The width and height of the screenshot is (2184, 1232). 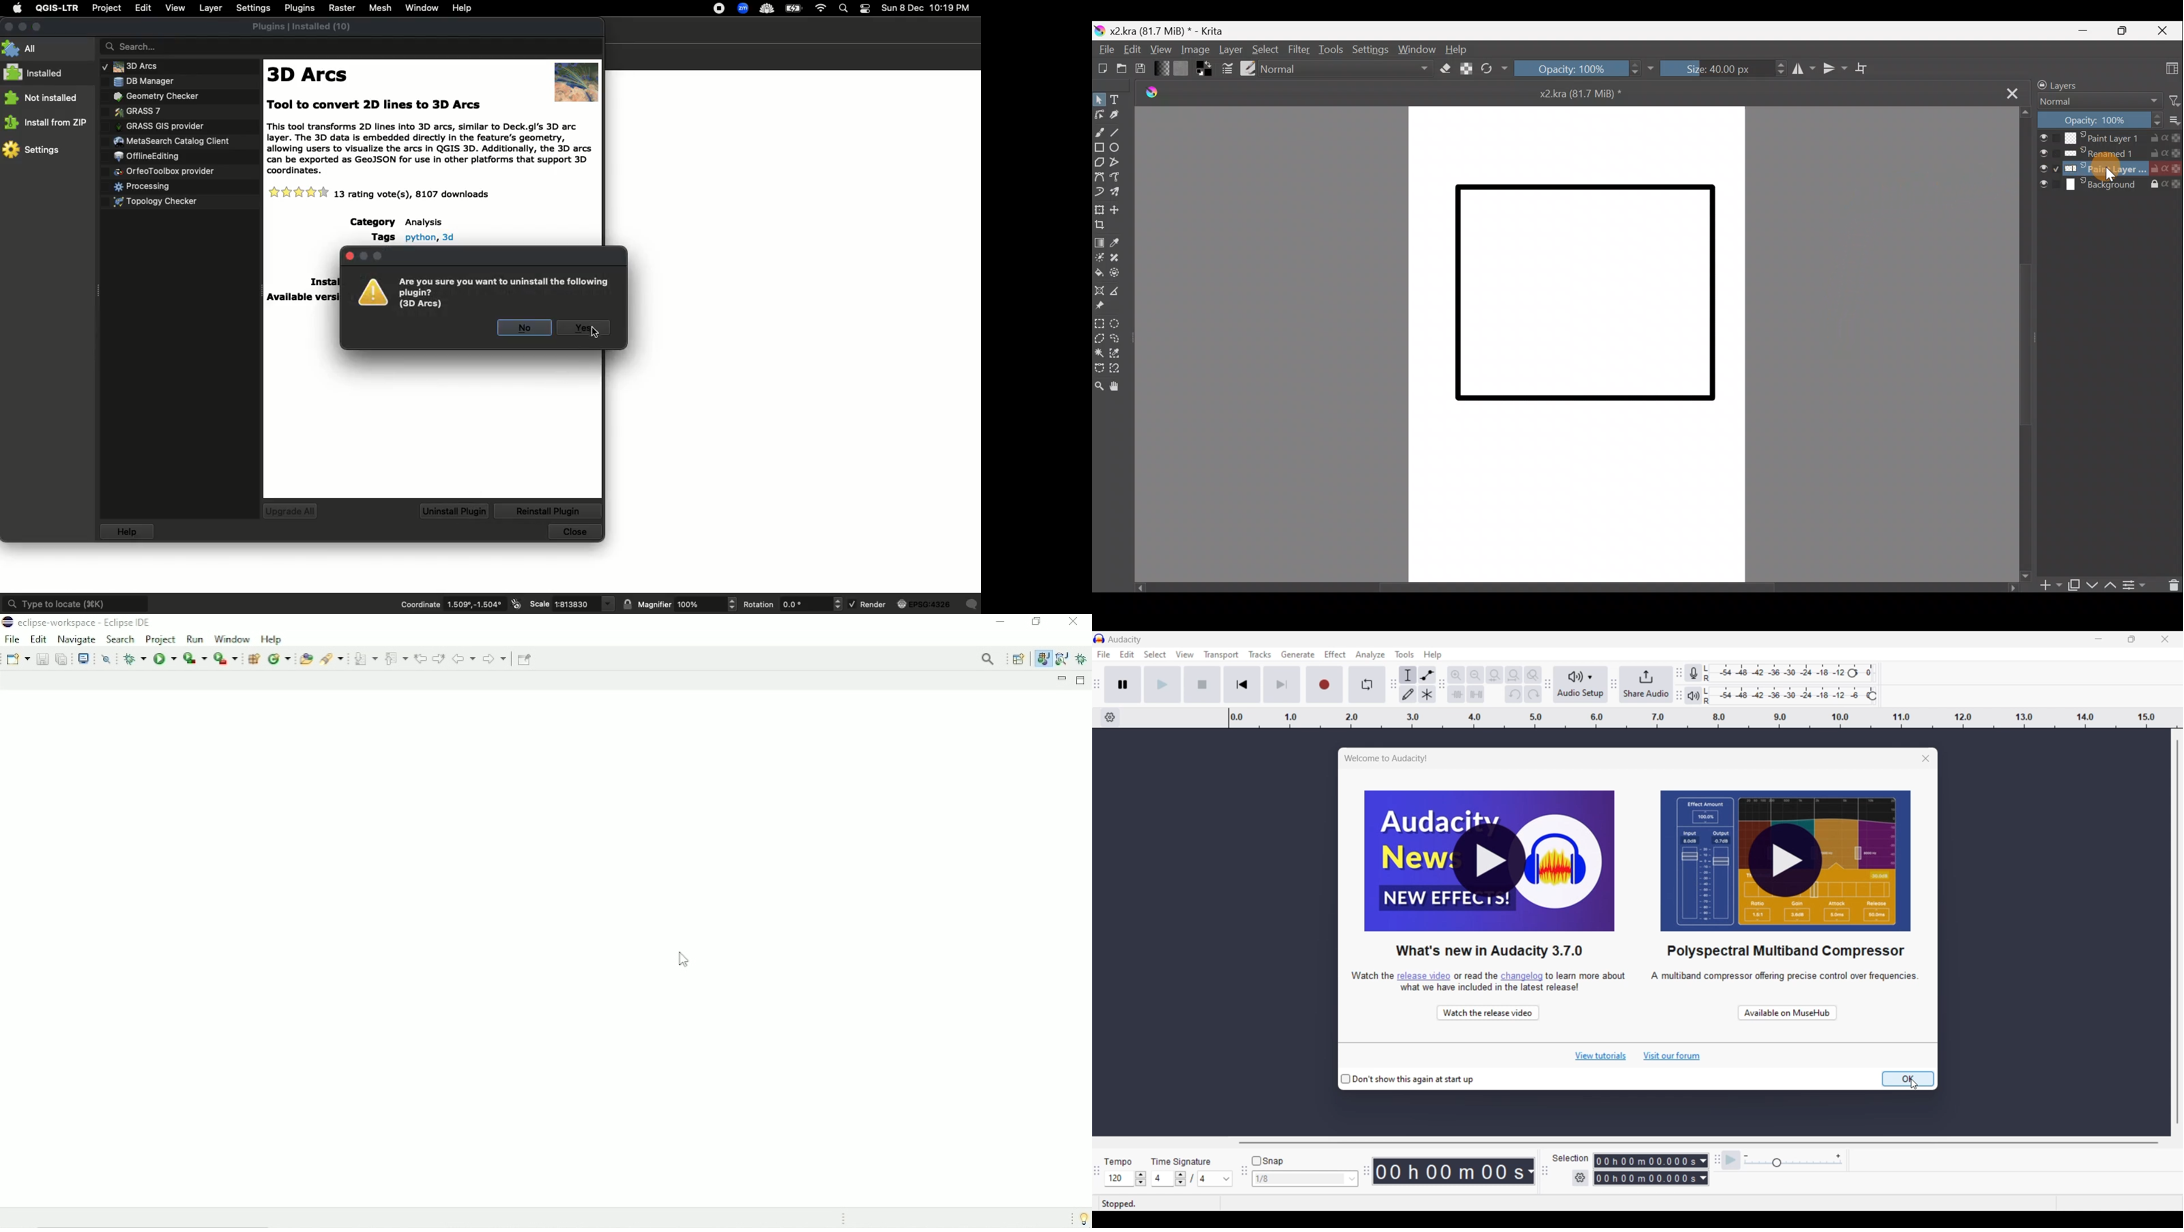 I want to click on Close welcome window, so click(x=1911, y=757).